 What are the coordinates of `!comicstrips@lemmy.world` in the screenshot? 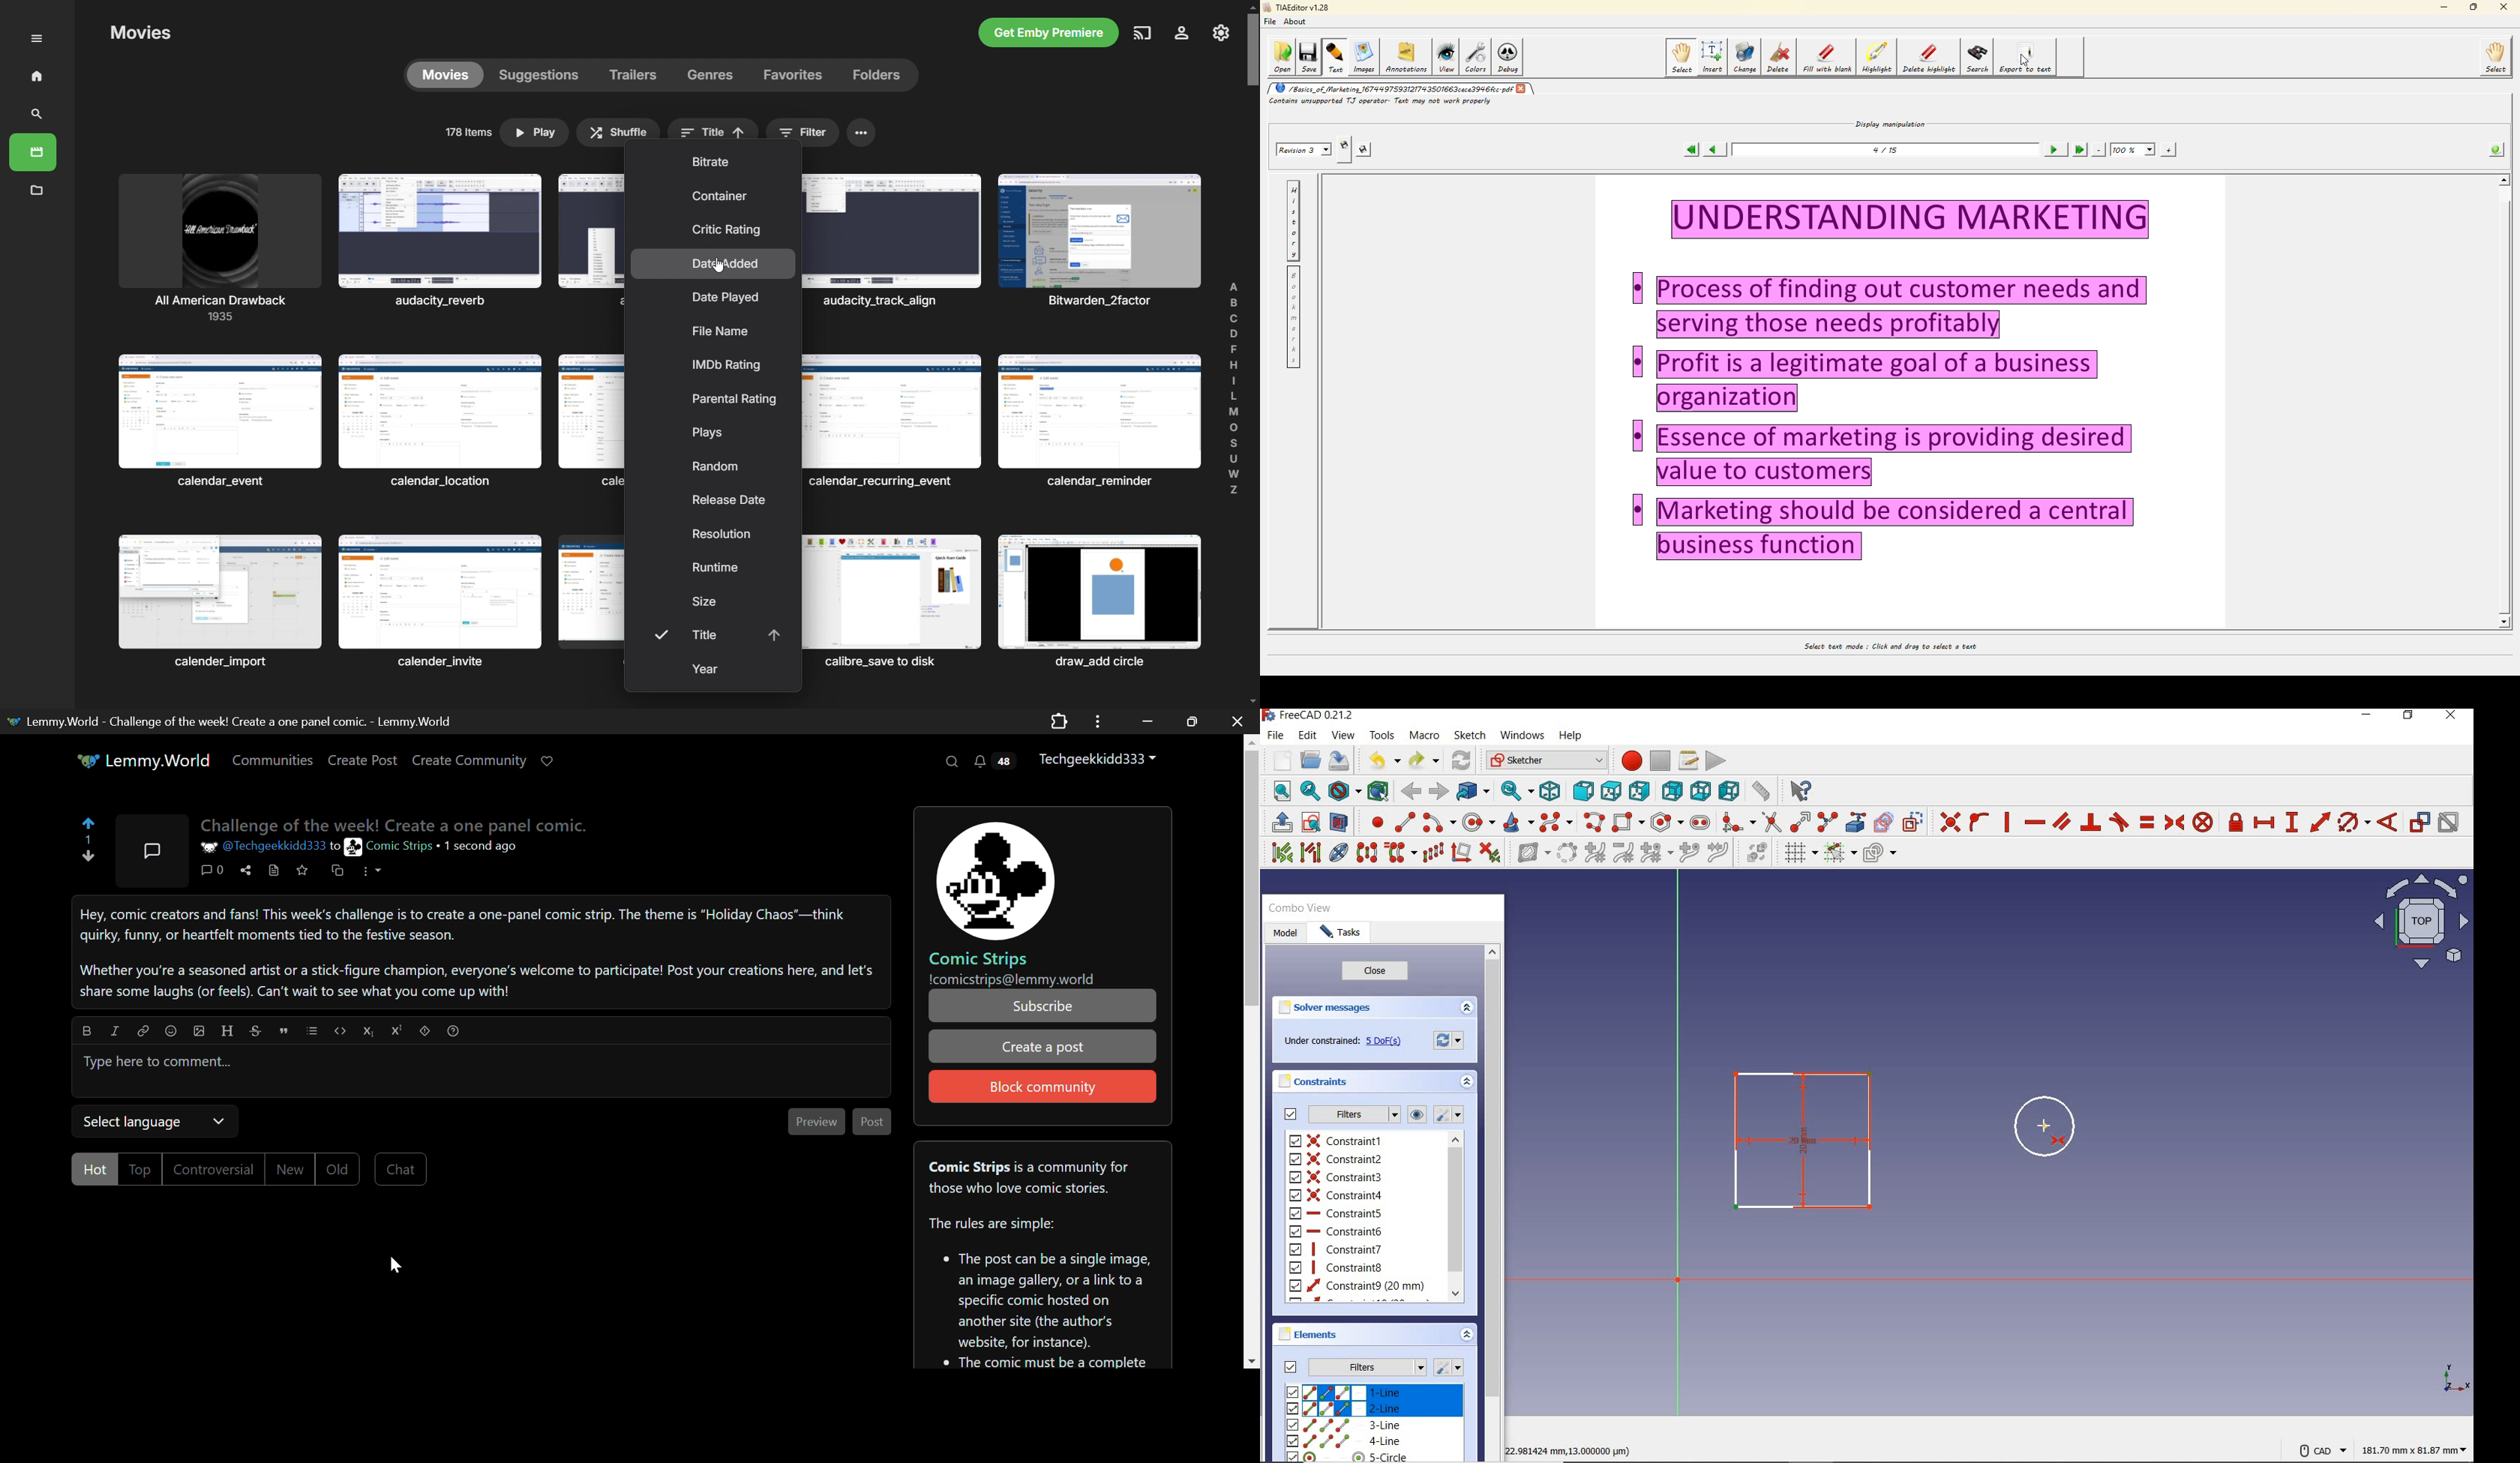 It's located at (1020, 981).